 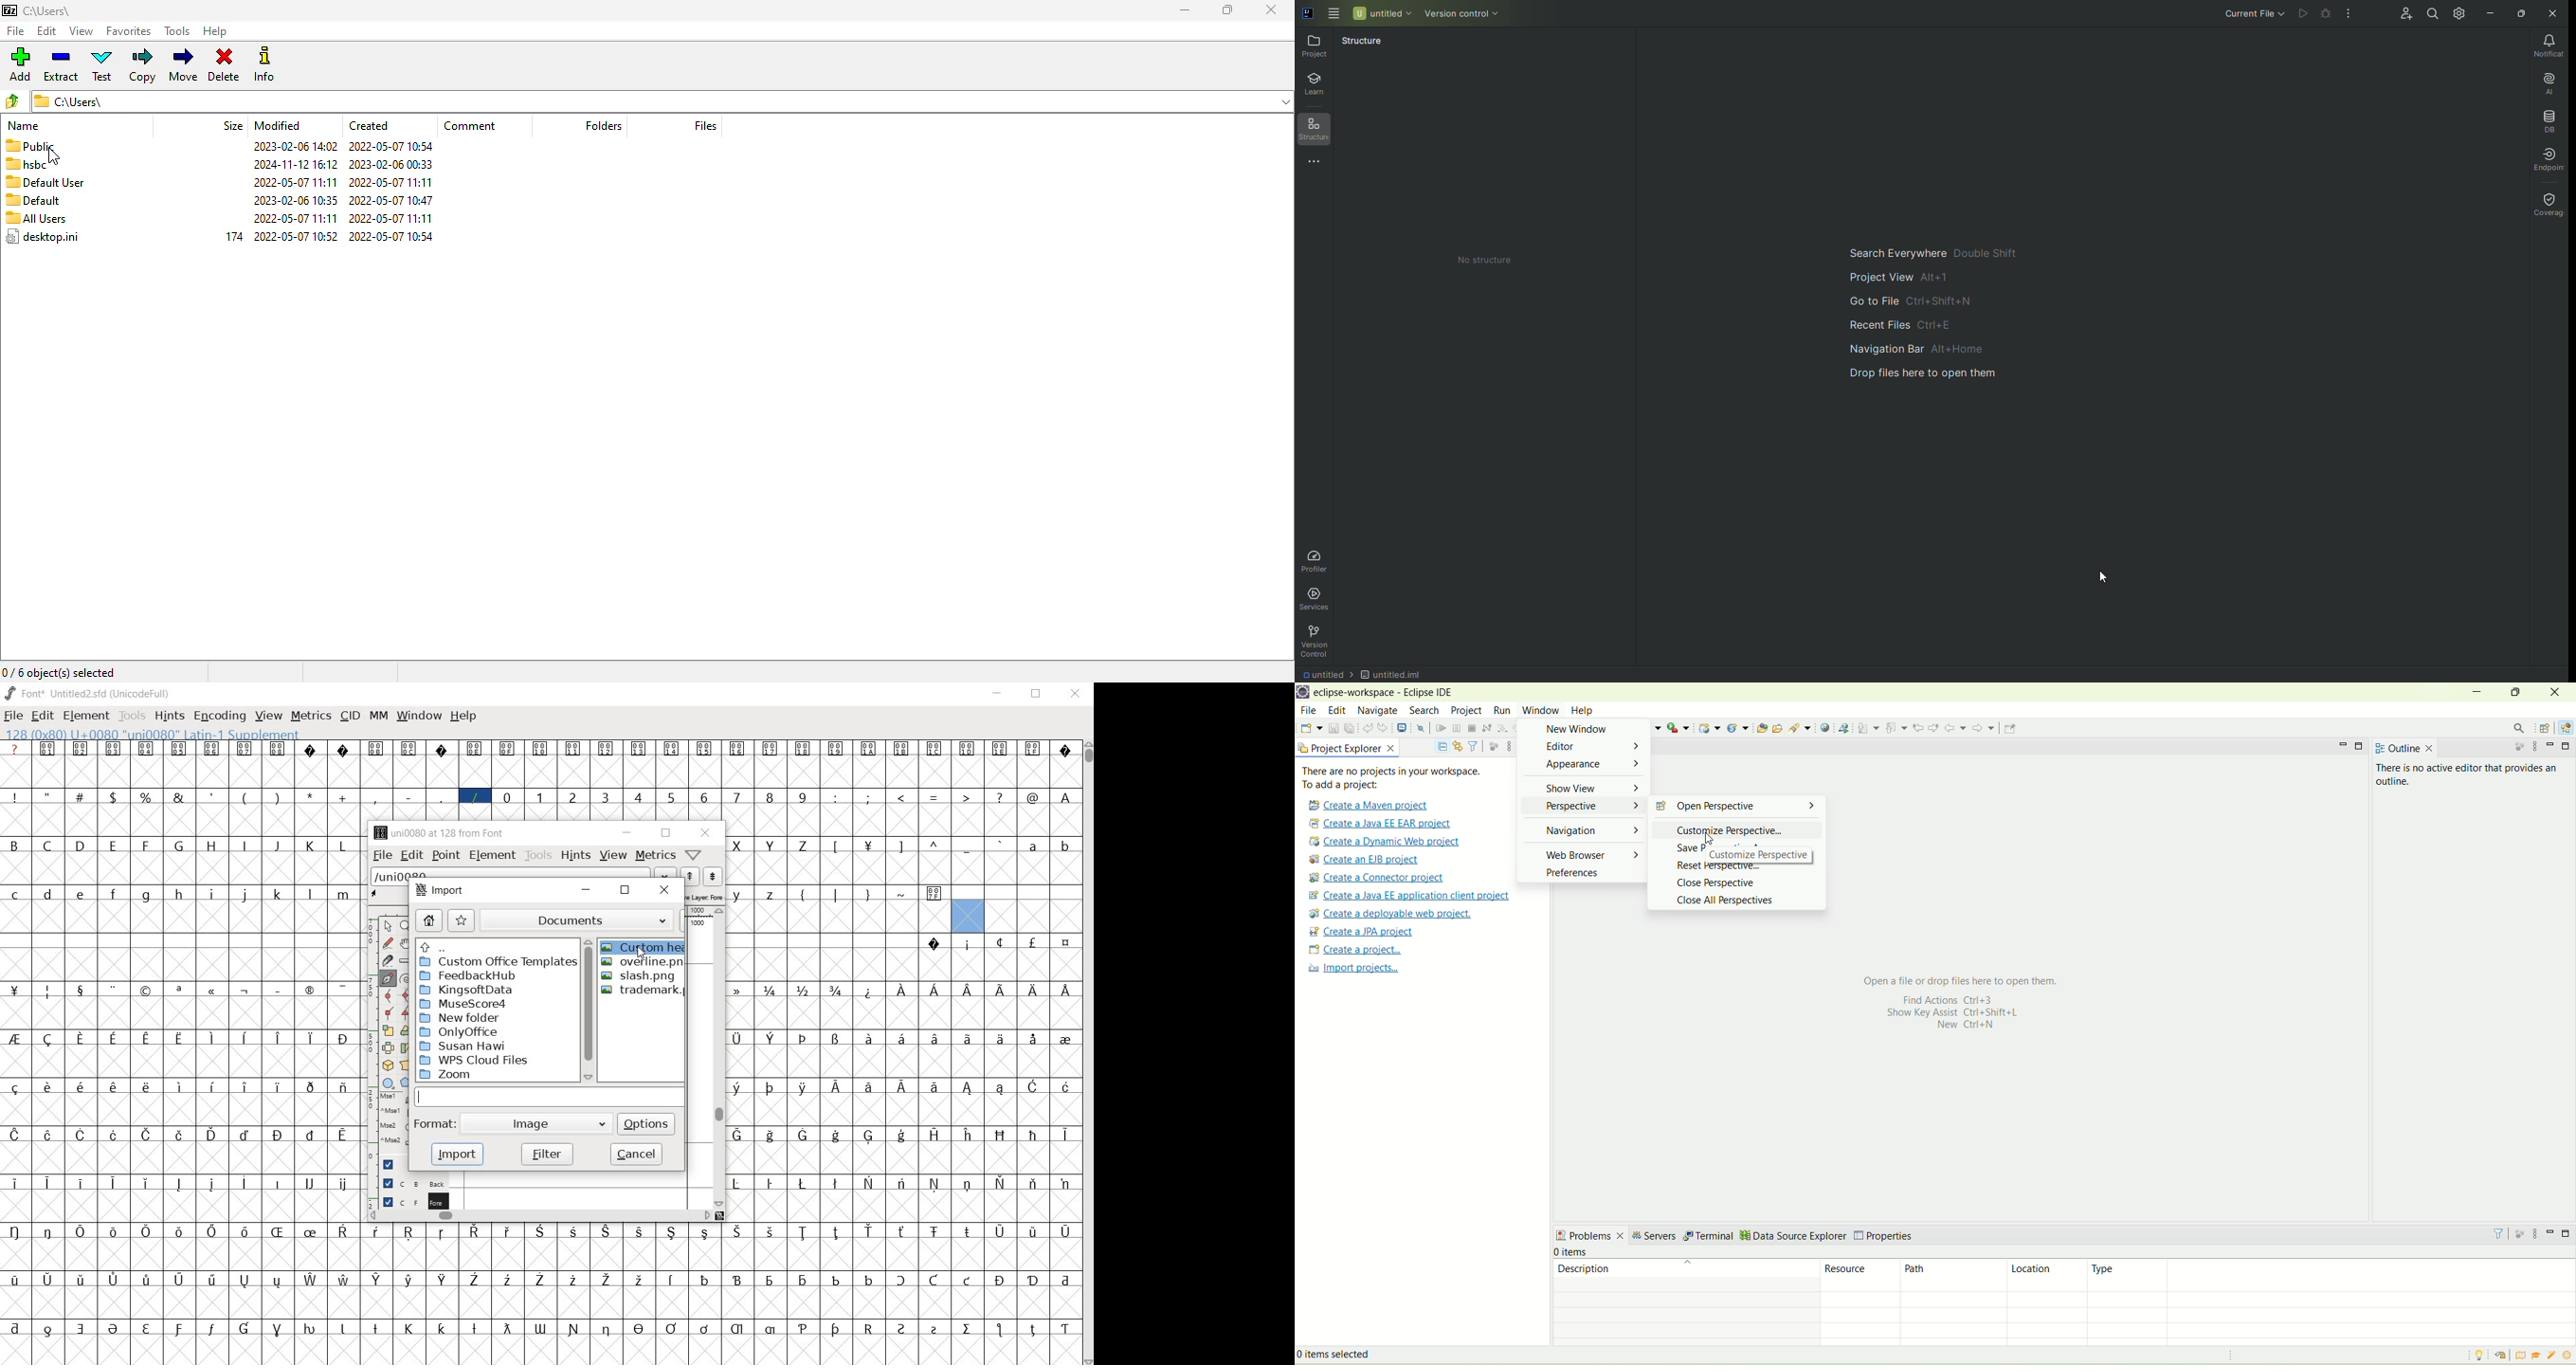 I want to click on glyph, so click(x=868, y=1183).